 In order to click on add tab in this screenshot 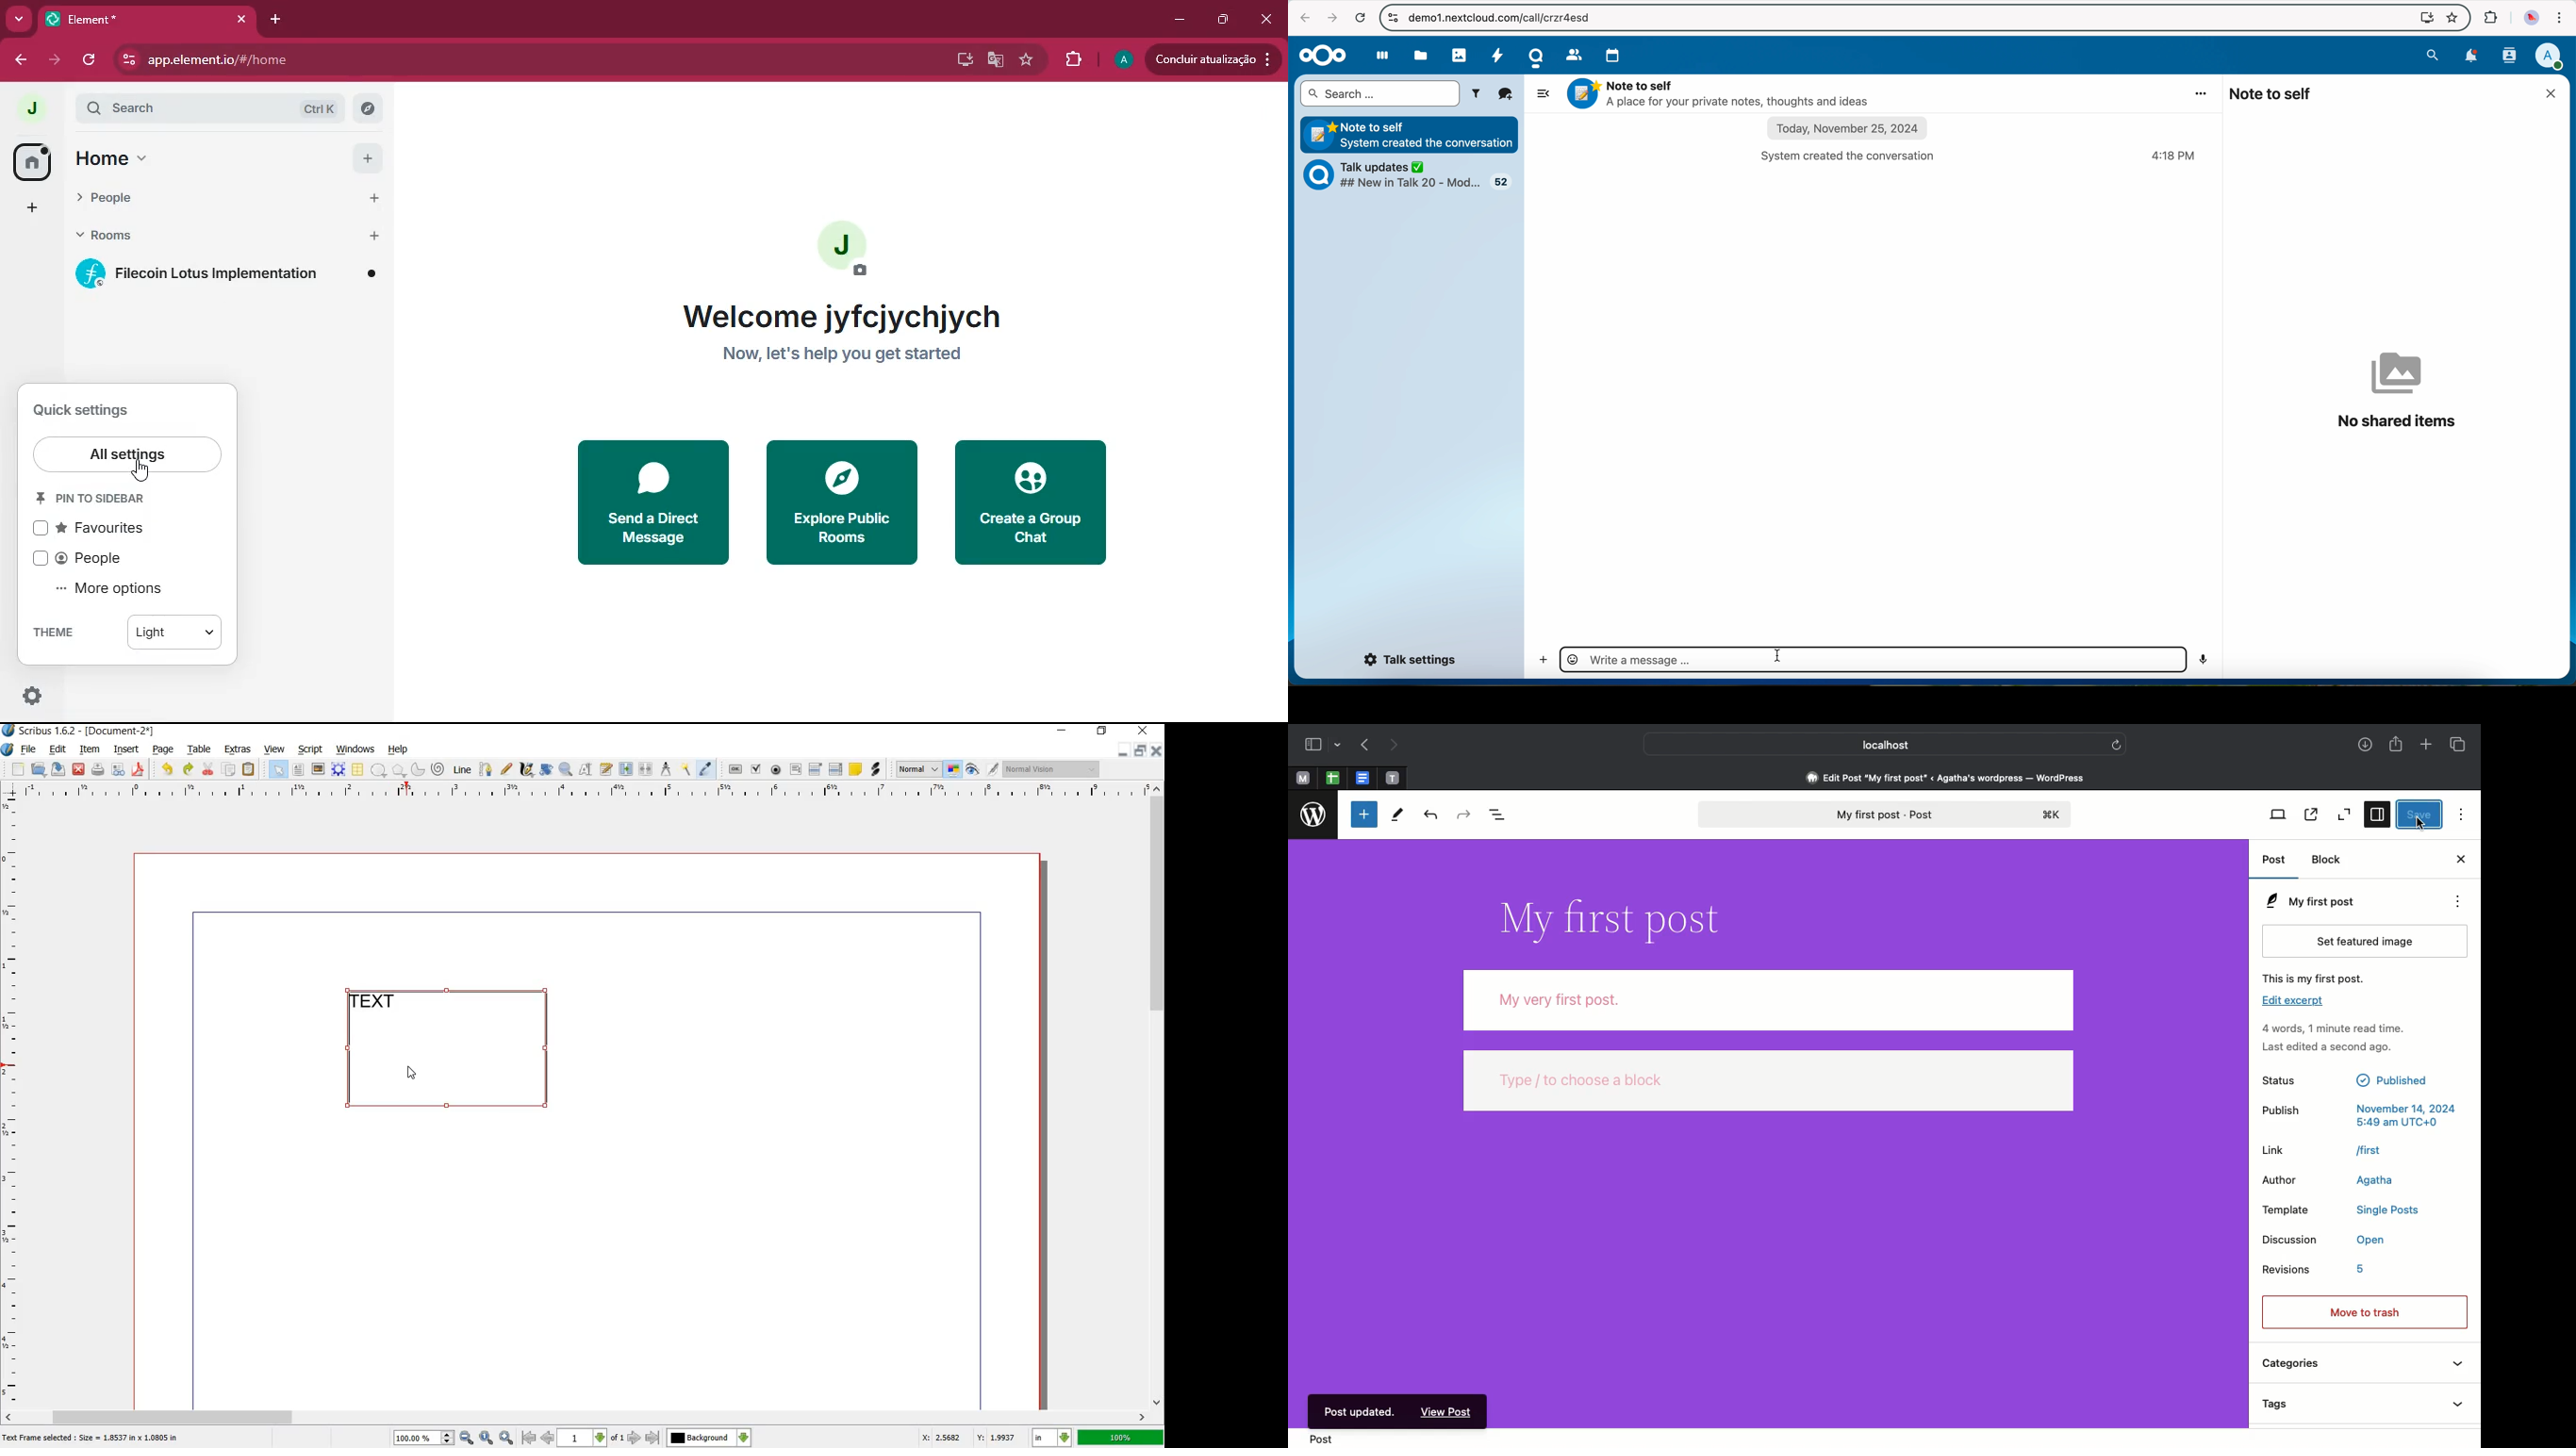, I will do `click(272, 20)`.